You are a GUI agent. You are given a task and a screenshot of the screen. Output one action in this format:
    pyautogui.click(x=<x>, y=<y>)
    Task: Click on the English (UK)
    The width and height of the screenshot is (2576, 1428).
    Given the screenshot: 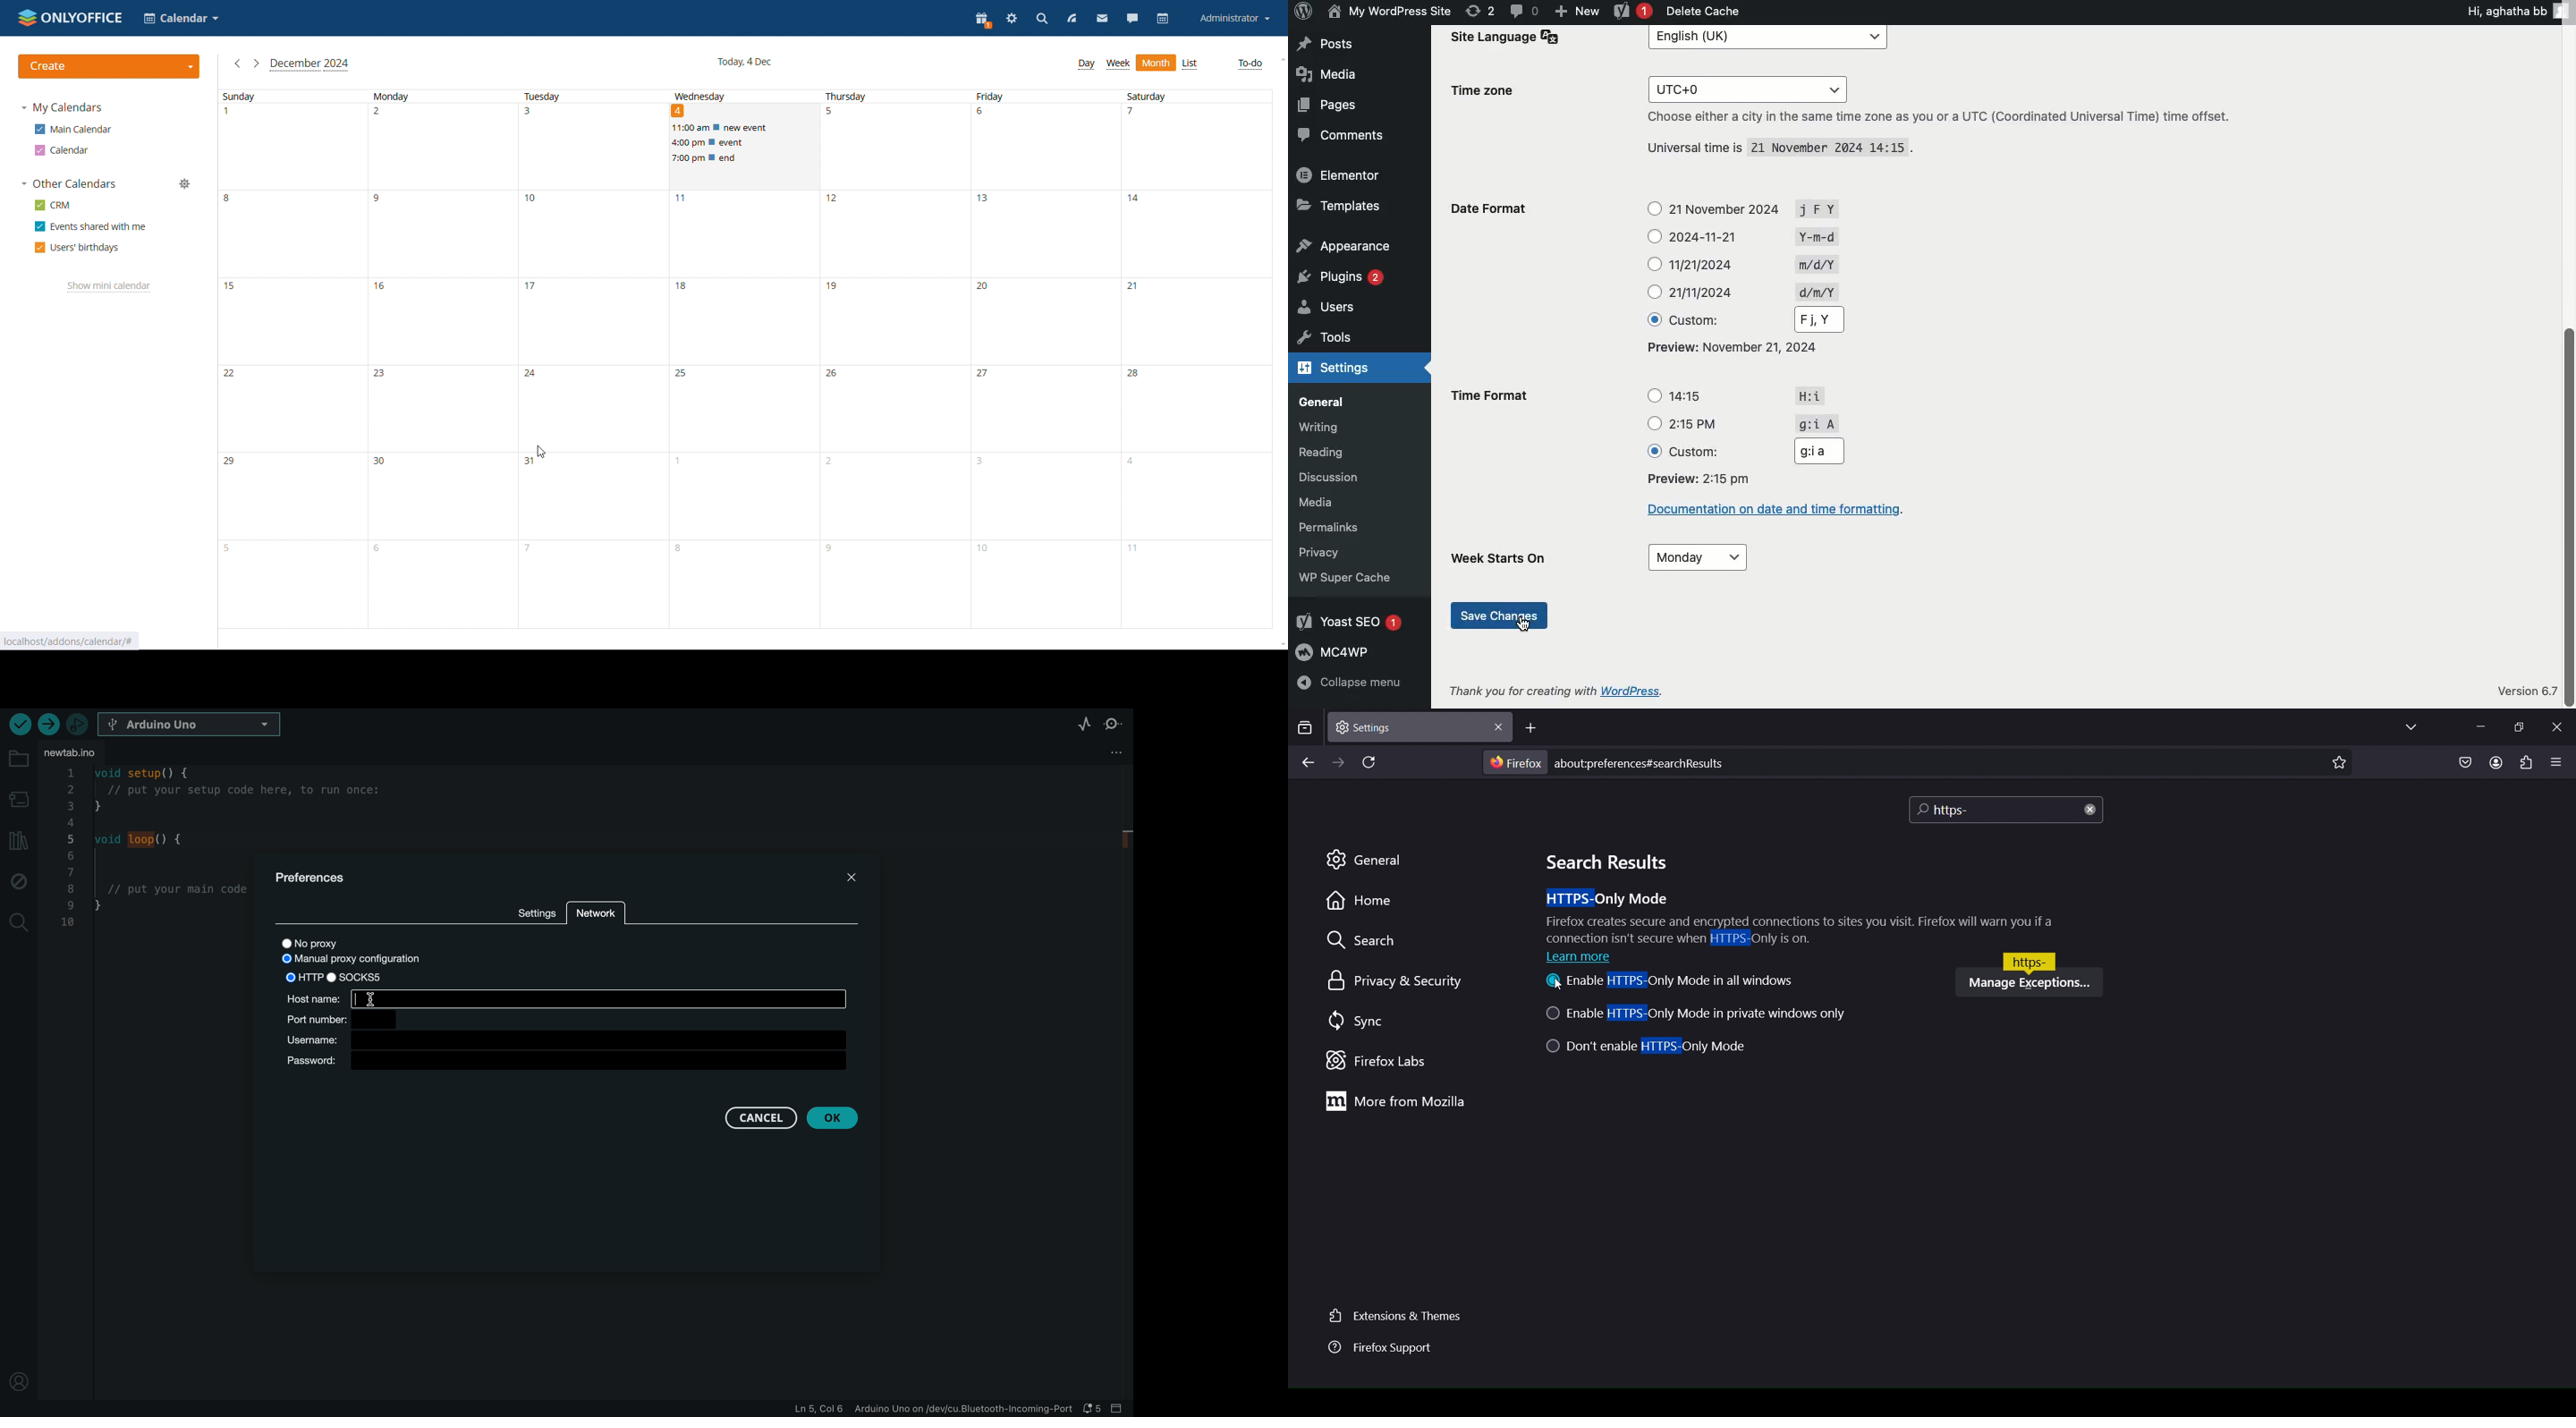 What is the action you would take?
    pyautogui.click(x=1768, y=38)
    